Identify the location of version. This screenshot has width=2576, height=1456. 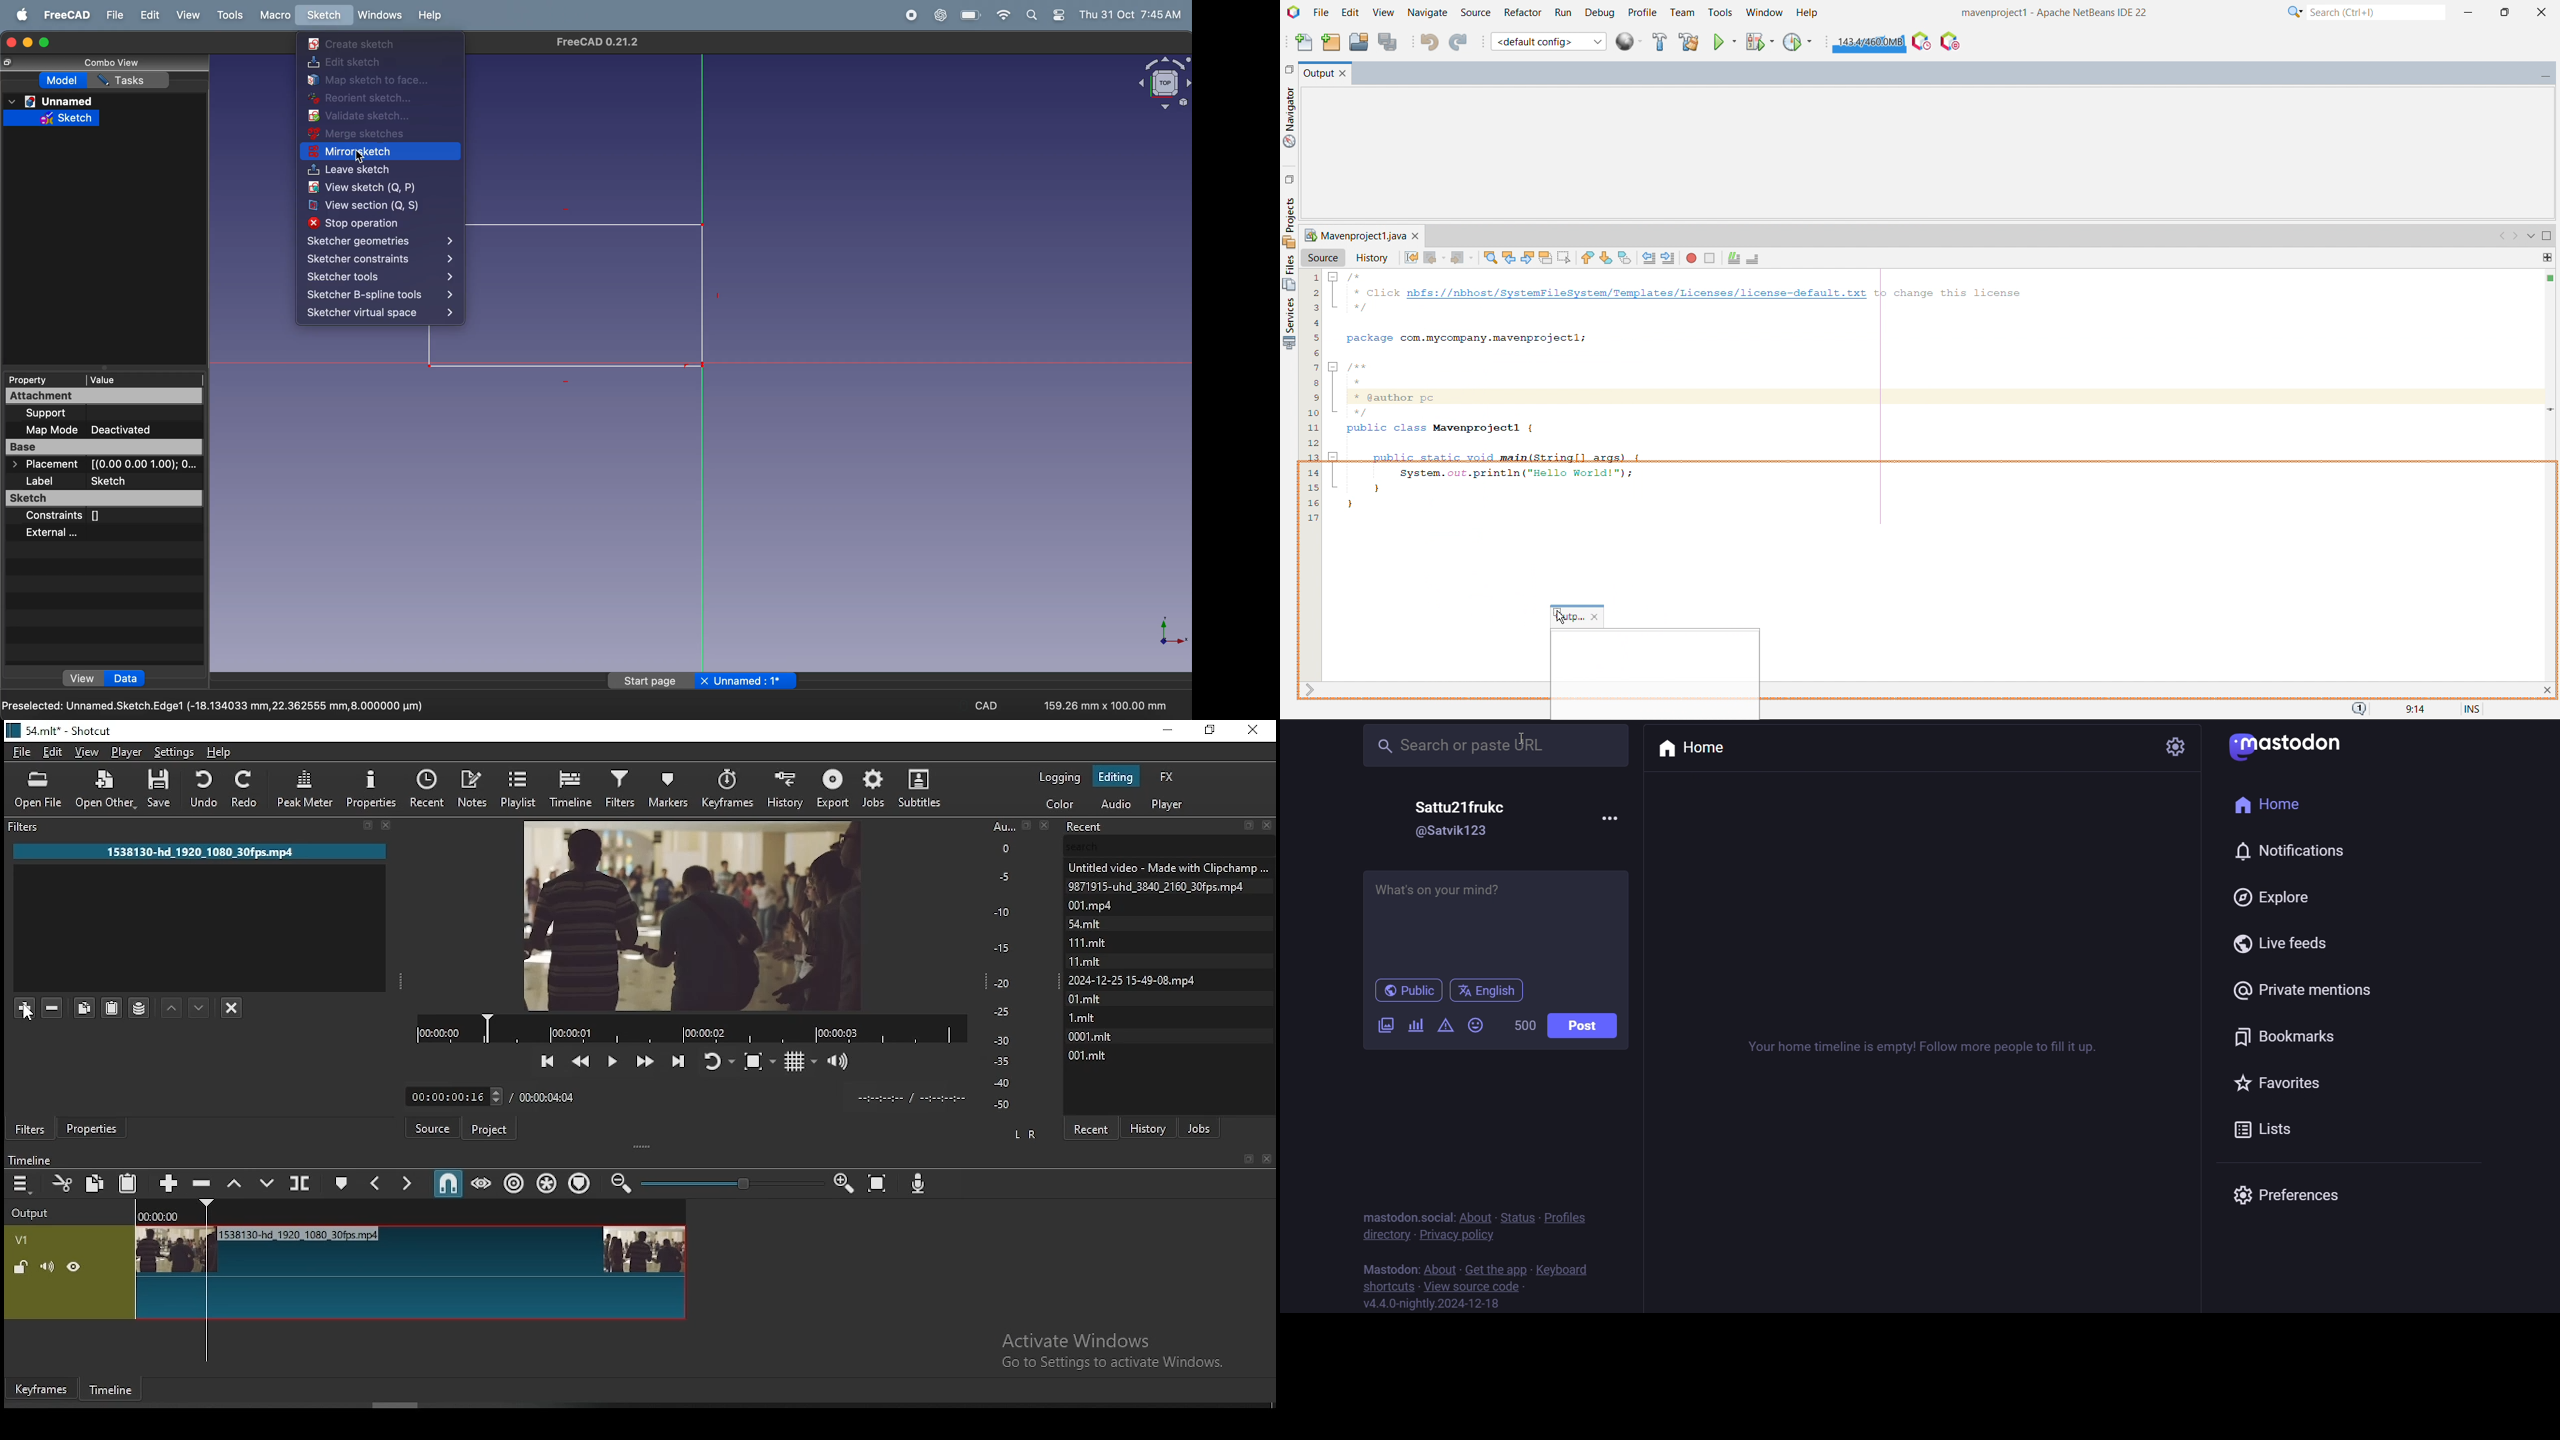
(1435, 1305).